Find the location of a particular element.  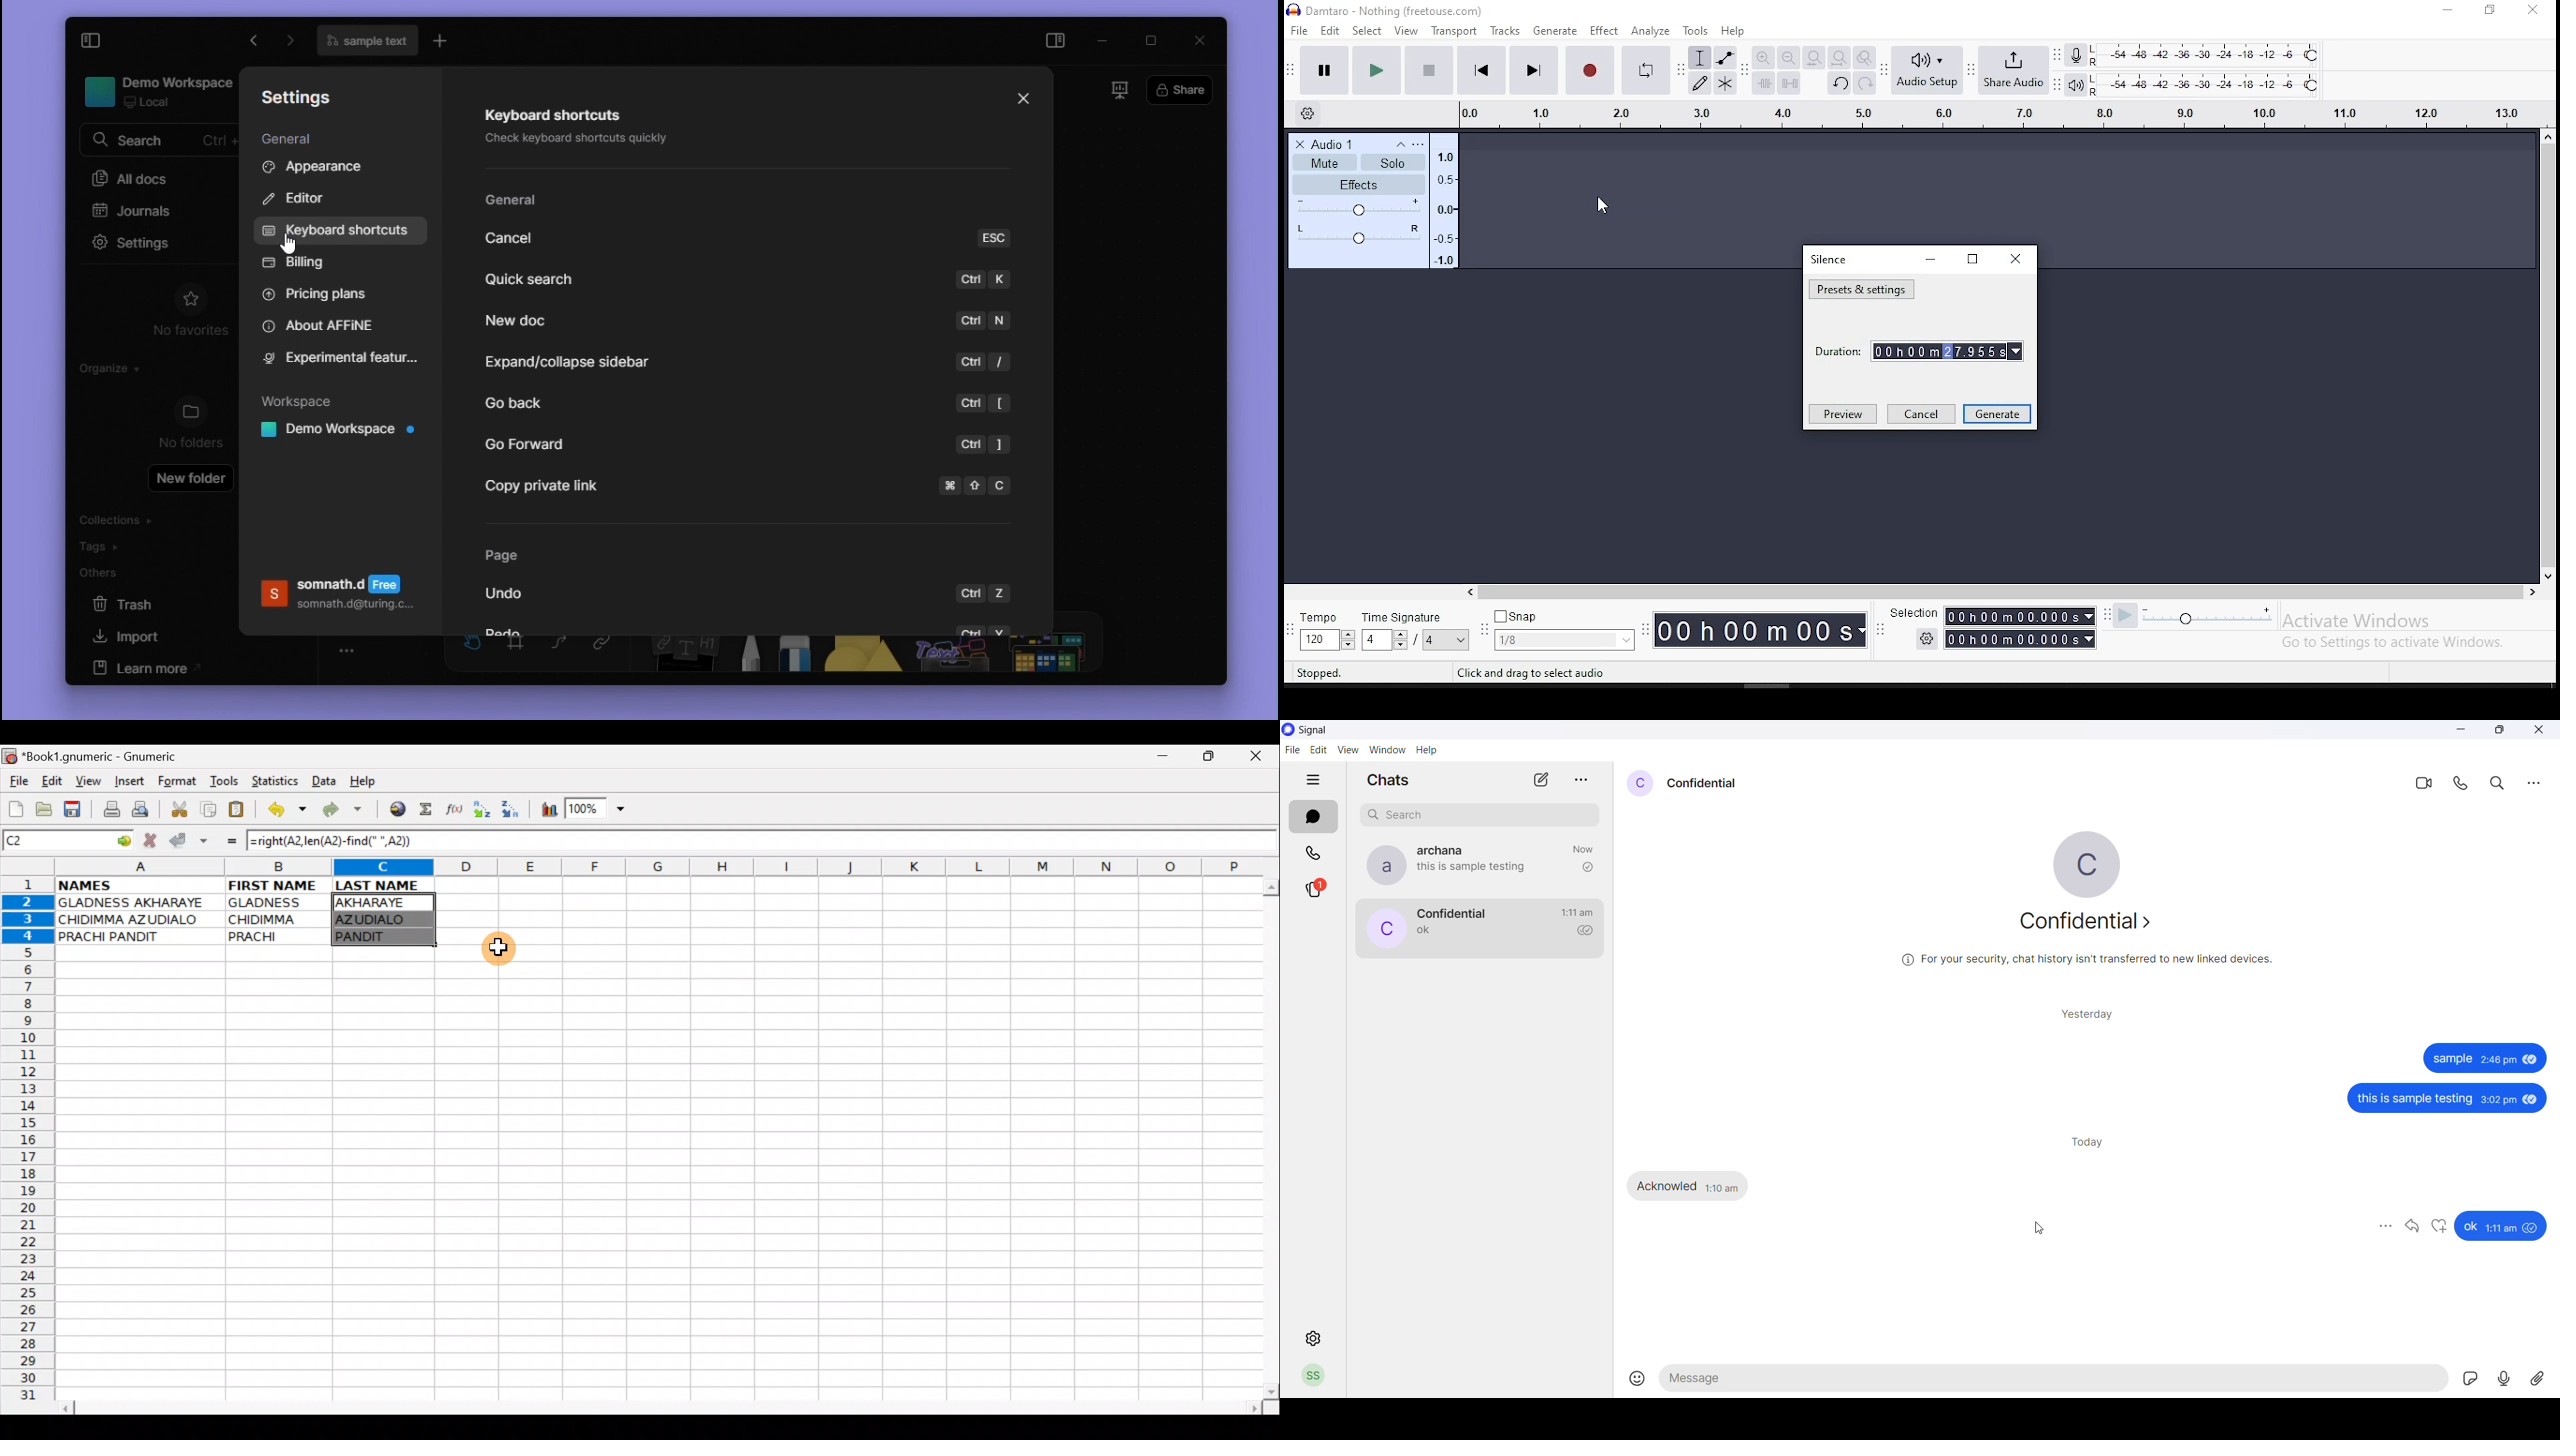

yesterday messages heading is located at coordinates (2089, 1011).